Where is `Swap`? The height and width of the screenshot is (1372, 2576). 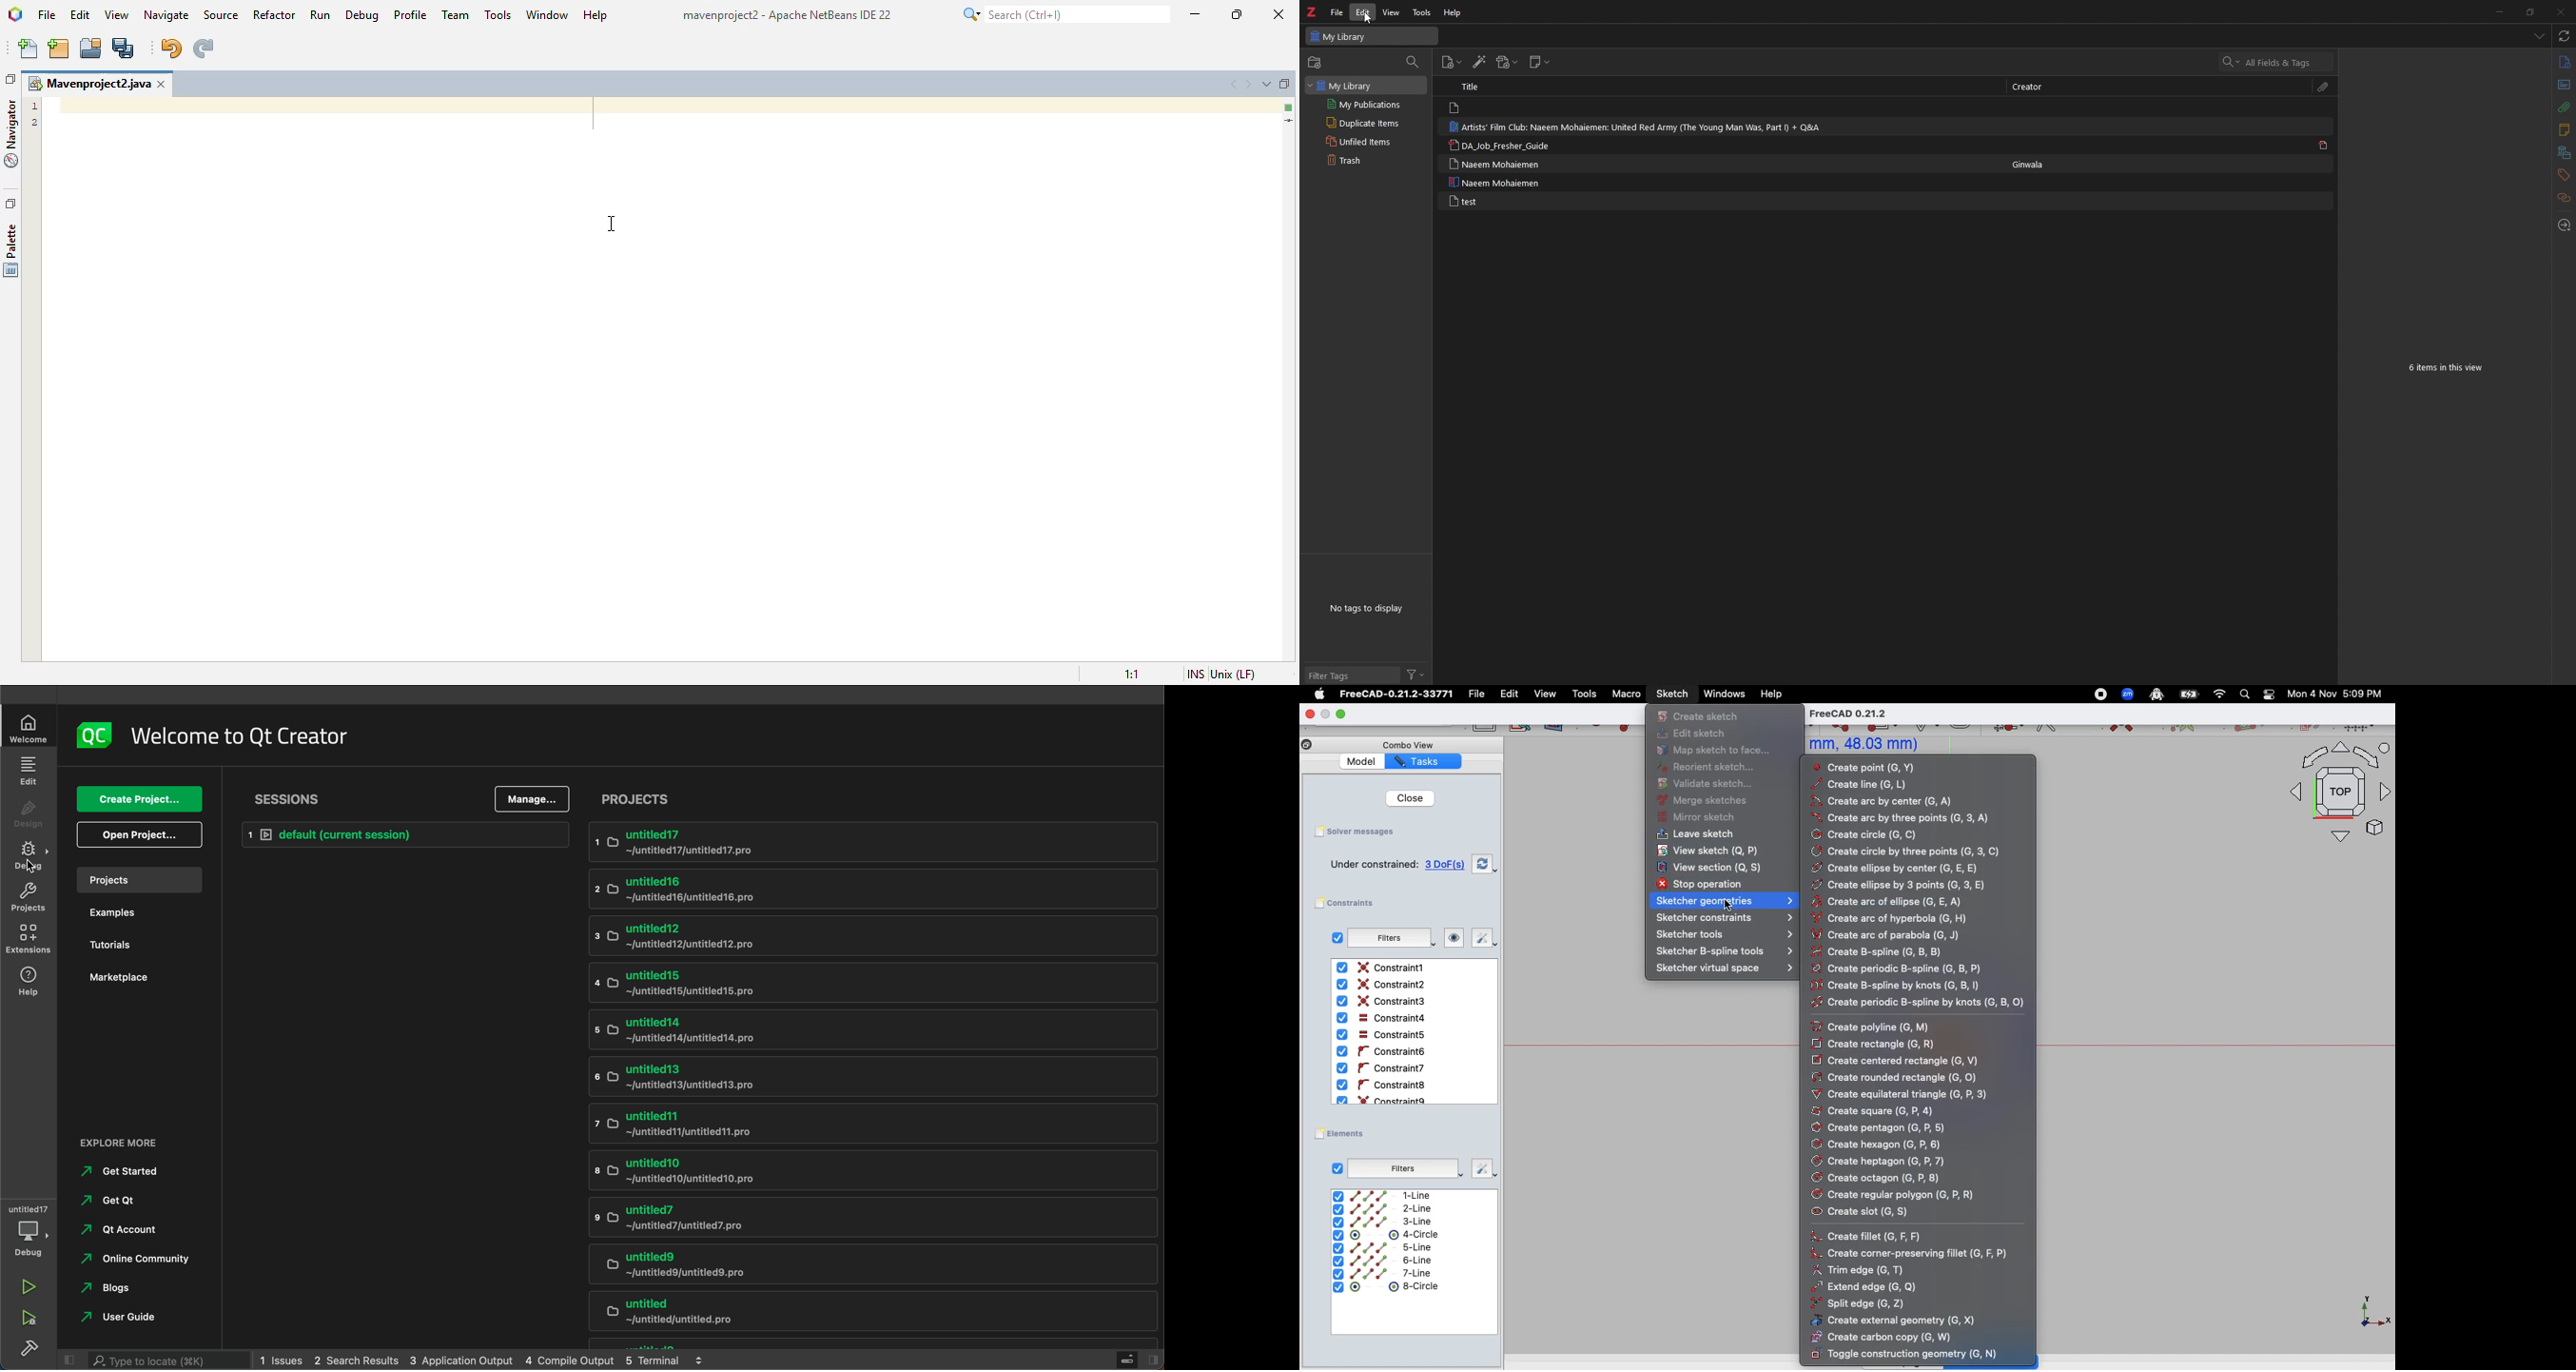
Swap is located at coordinates (1485, 863).